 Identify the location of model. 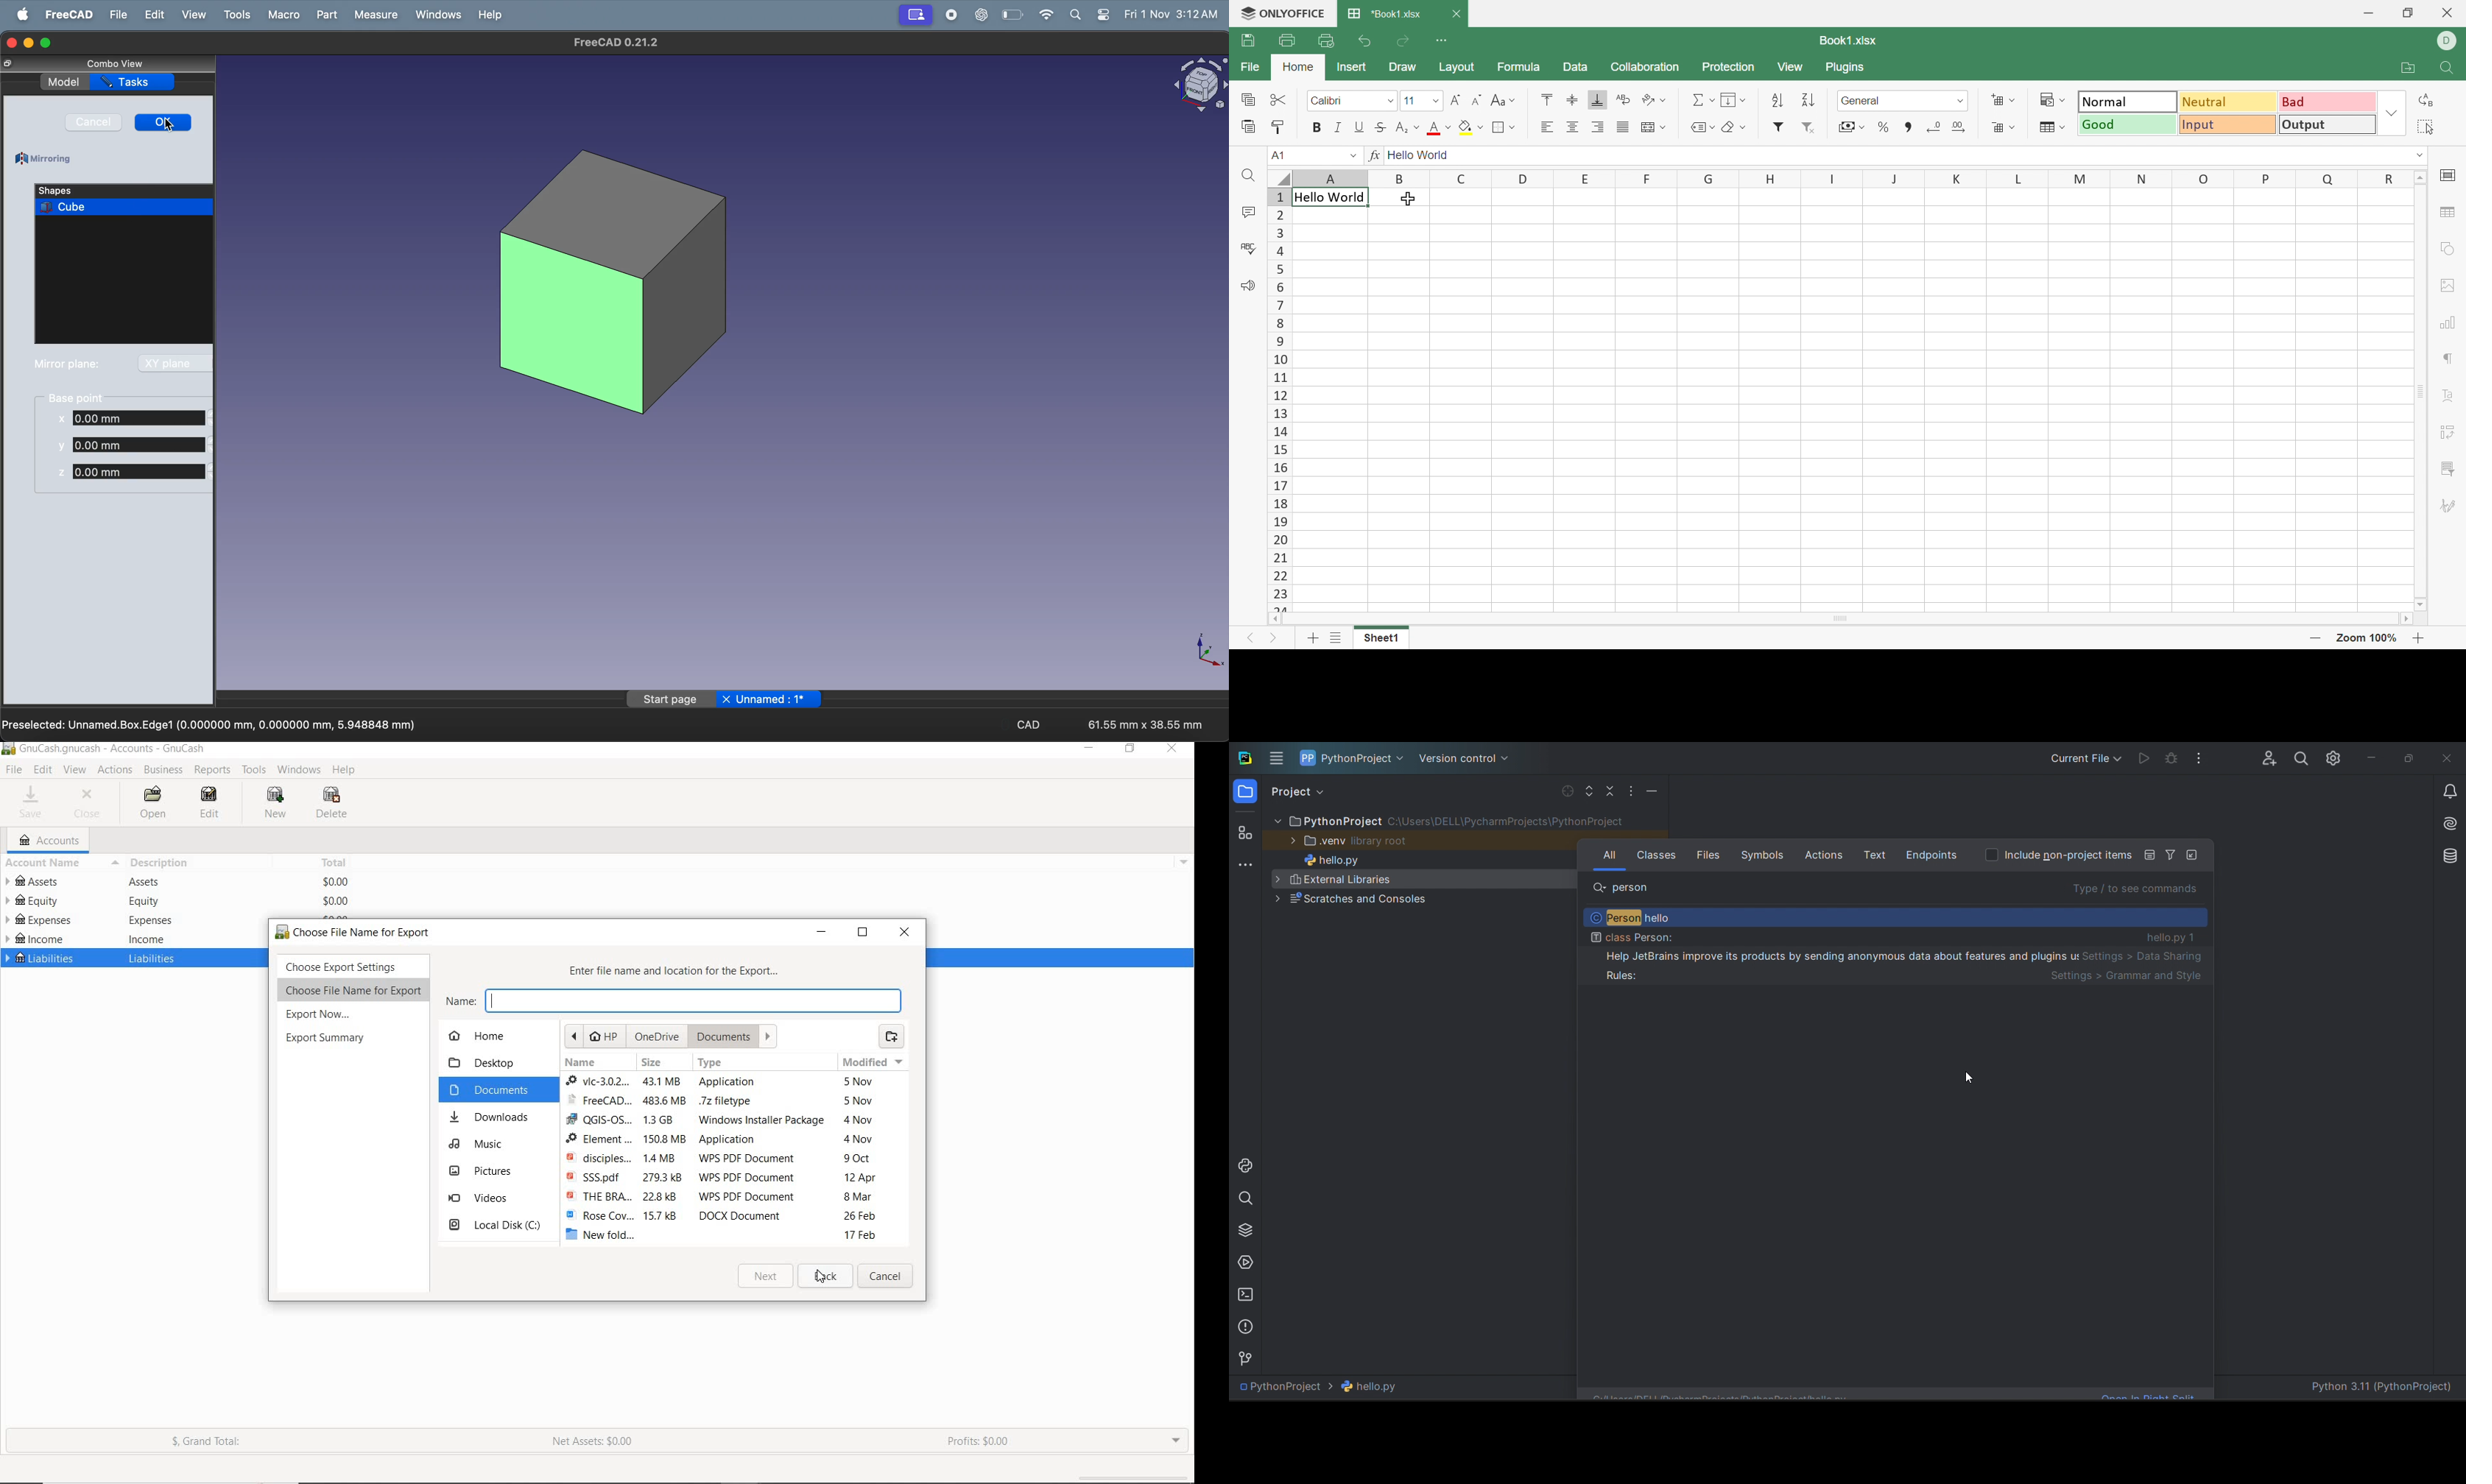
(63, 82).